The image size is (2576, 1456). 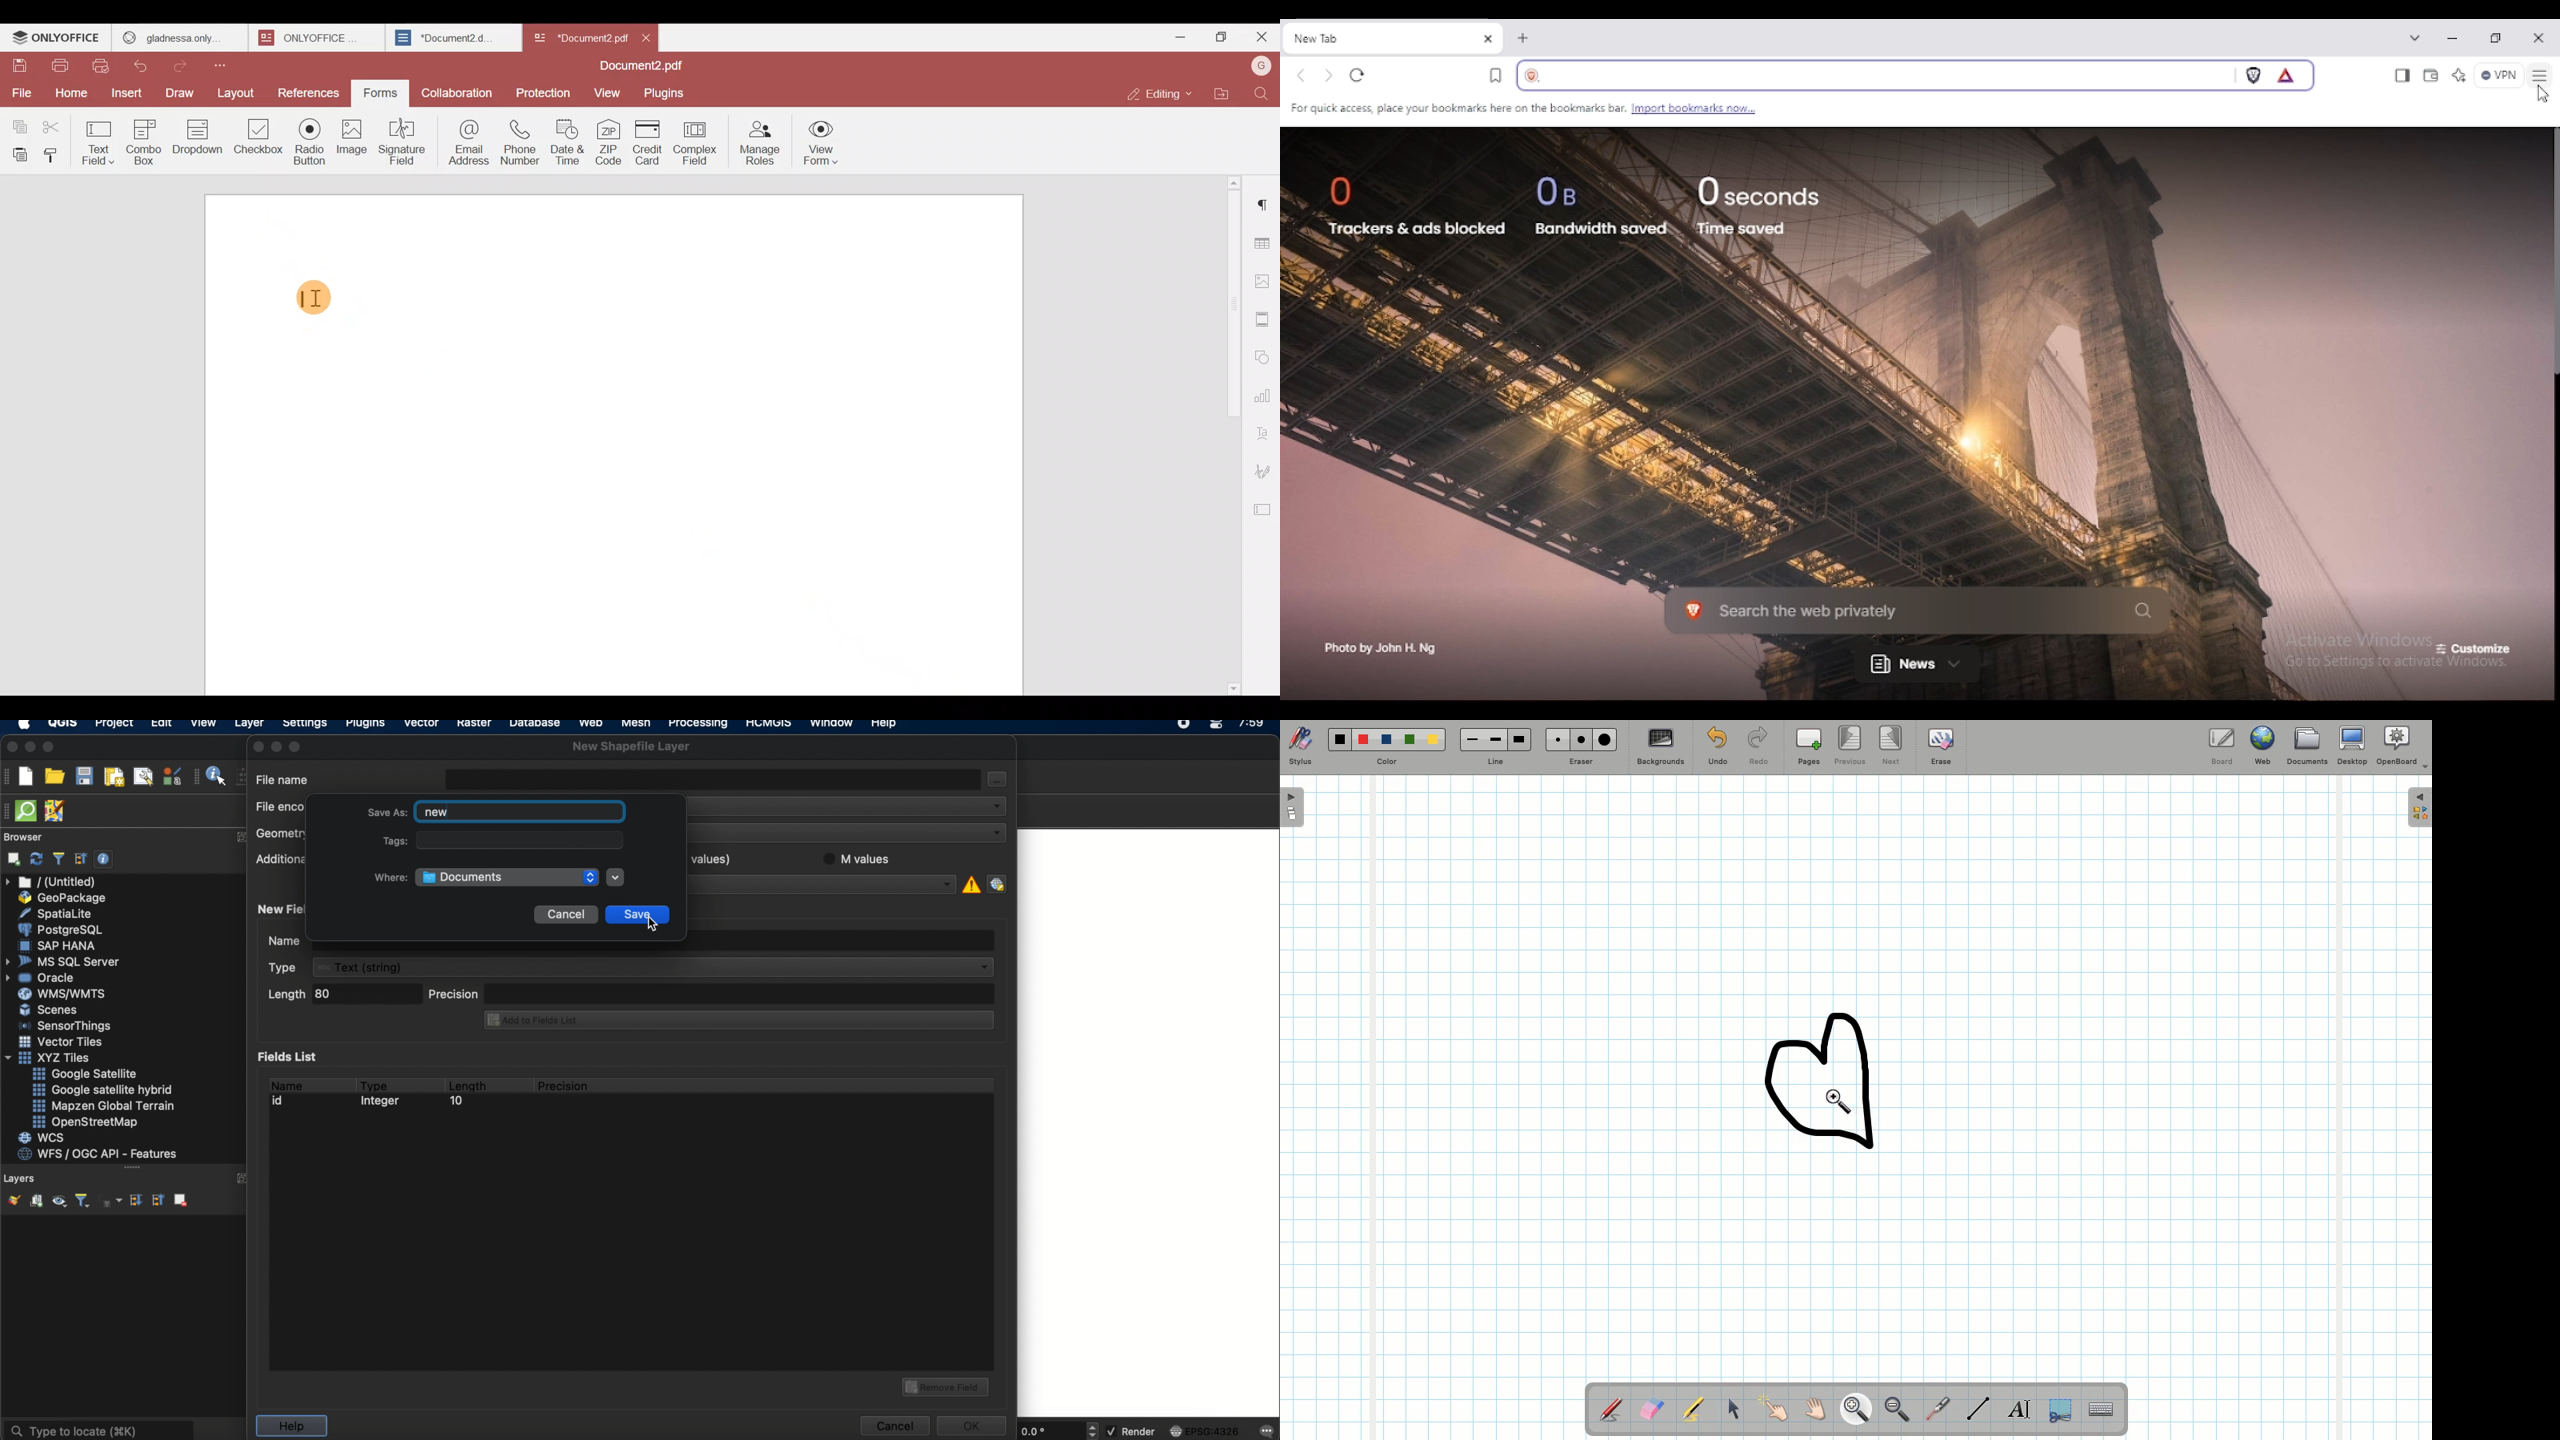 I want to click on reload this page, so click(x=1358, y=75).